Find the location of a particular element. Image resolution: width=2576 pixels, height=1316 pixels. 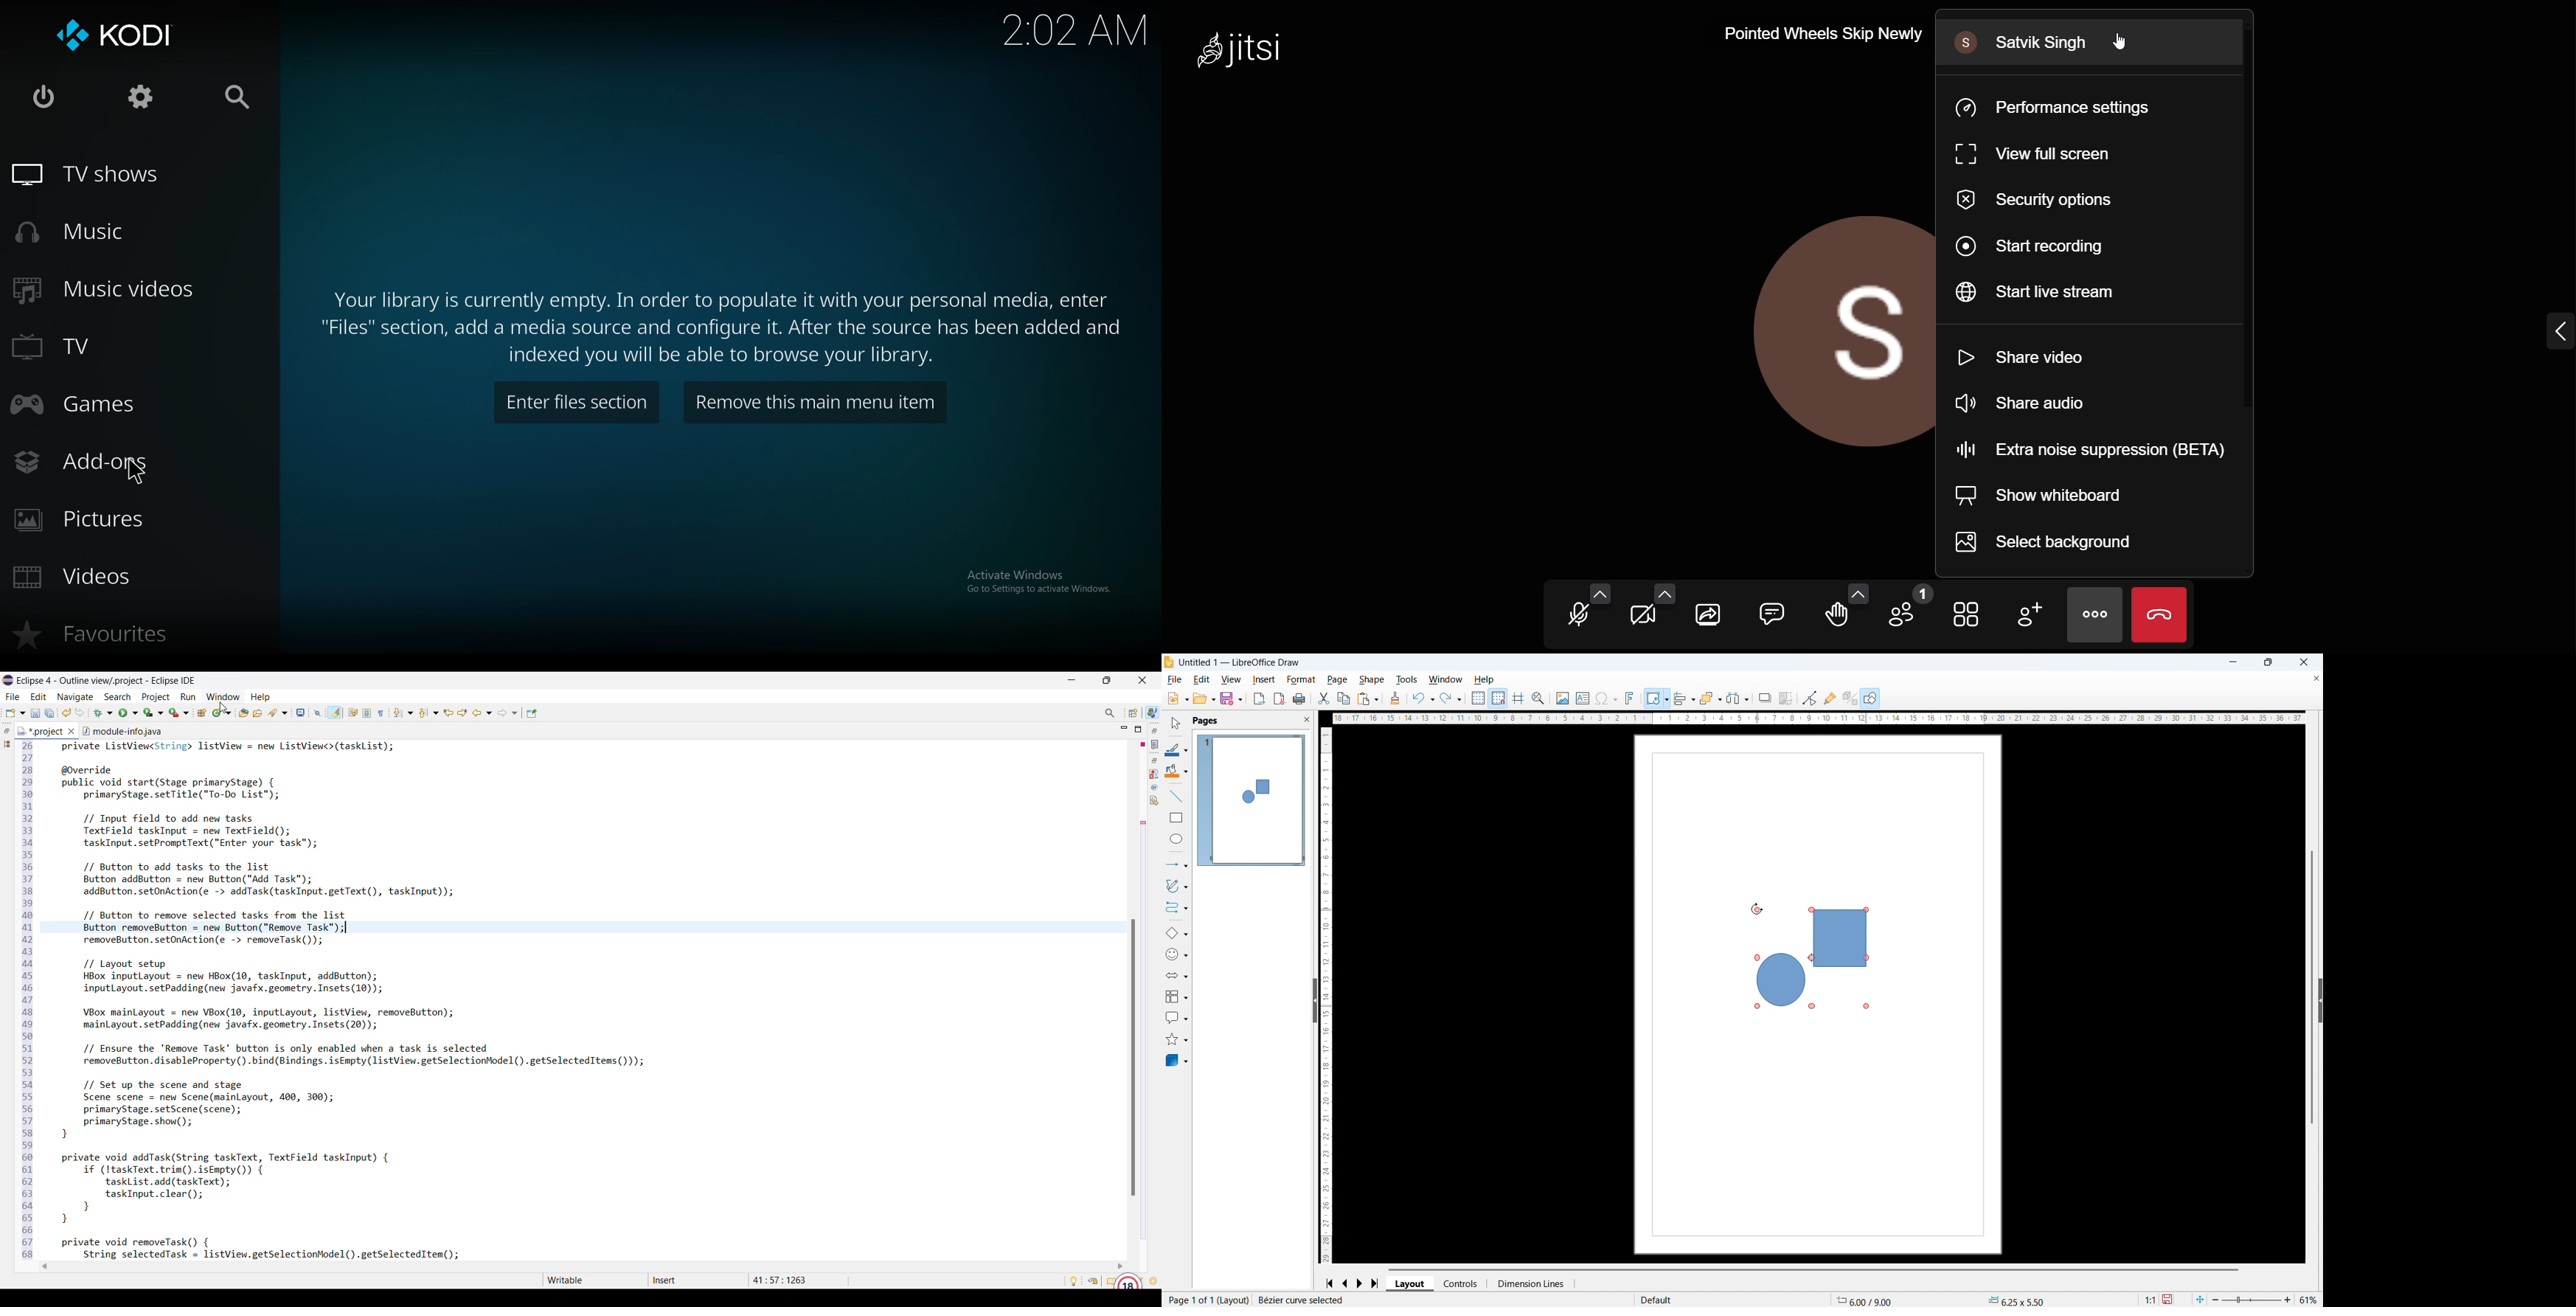

Toggle point edit mode  is located at coordinates (1809, 697).